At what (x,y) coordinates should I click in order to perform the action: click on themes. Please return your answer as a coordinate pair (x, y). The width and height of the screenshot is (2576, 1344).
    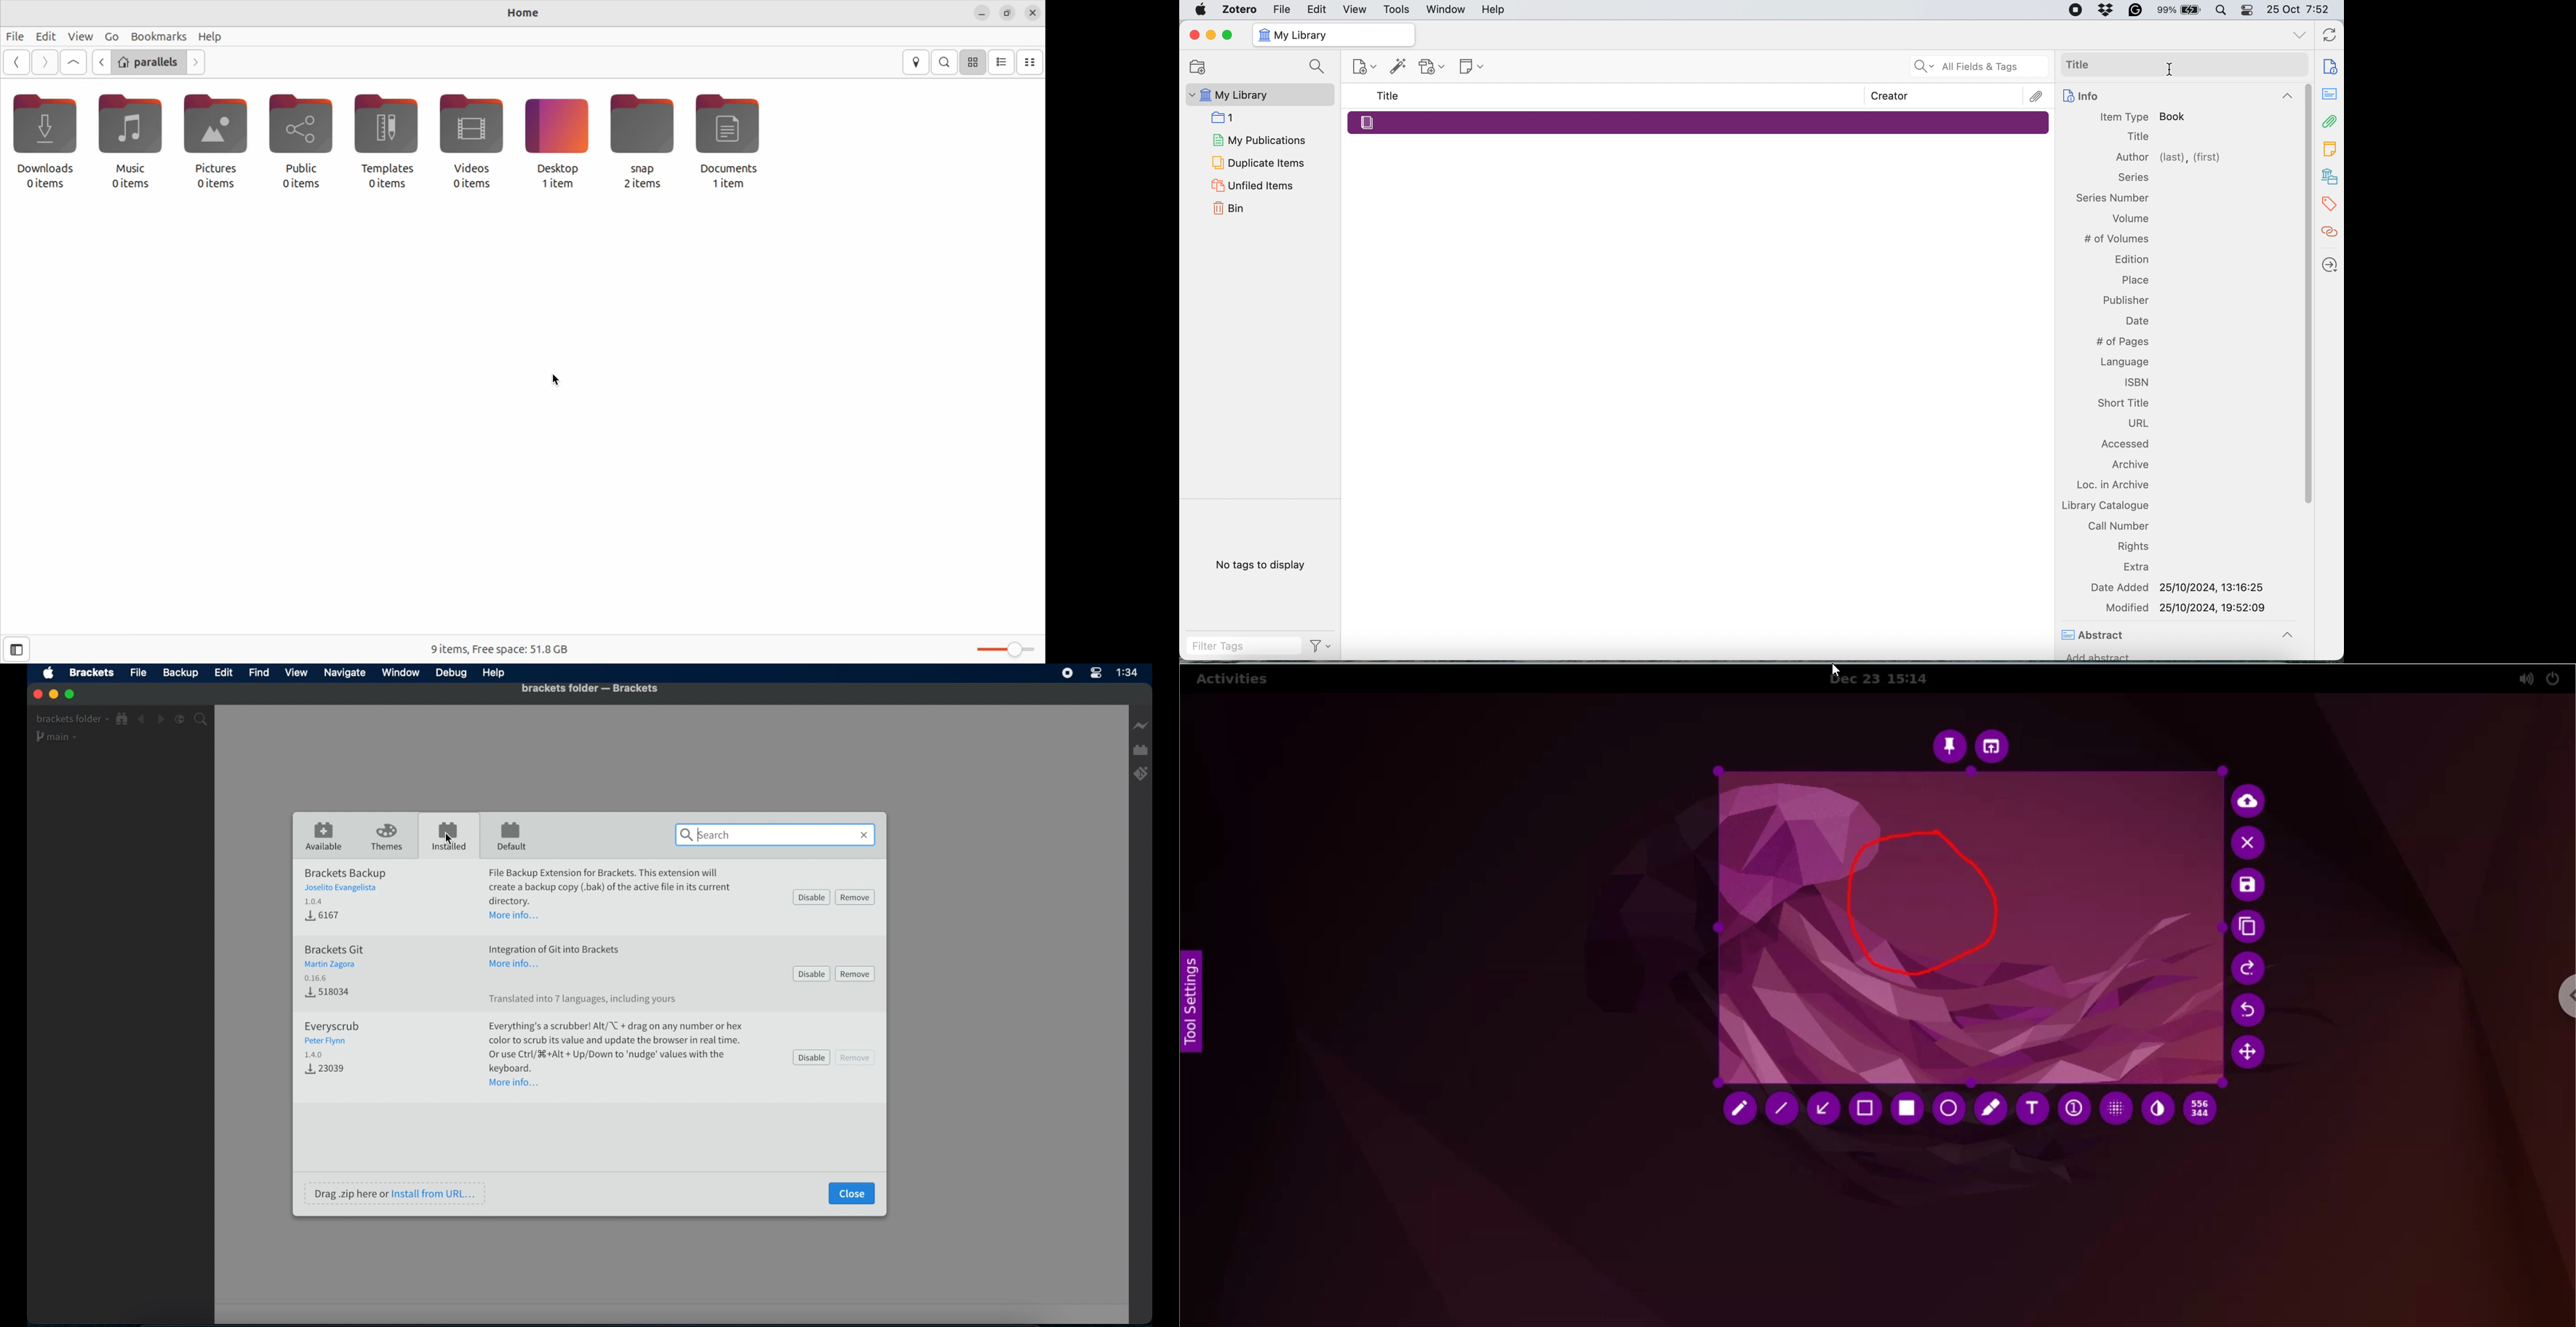
    Looking at the image, I should click on (386, 837).